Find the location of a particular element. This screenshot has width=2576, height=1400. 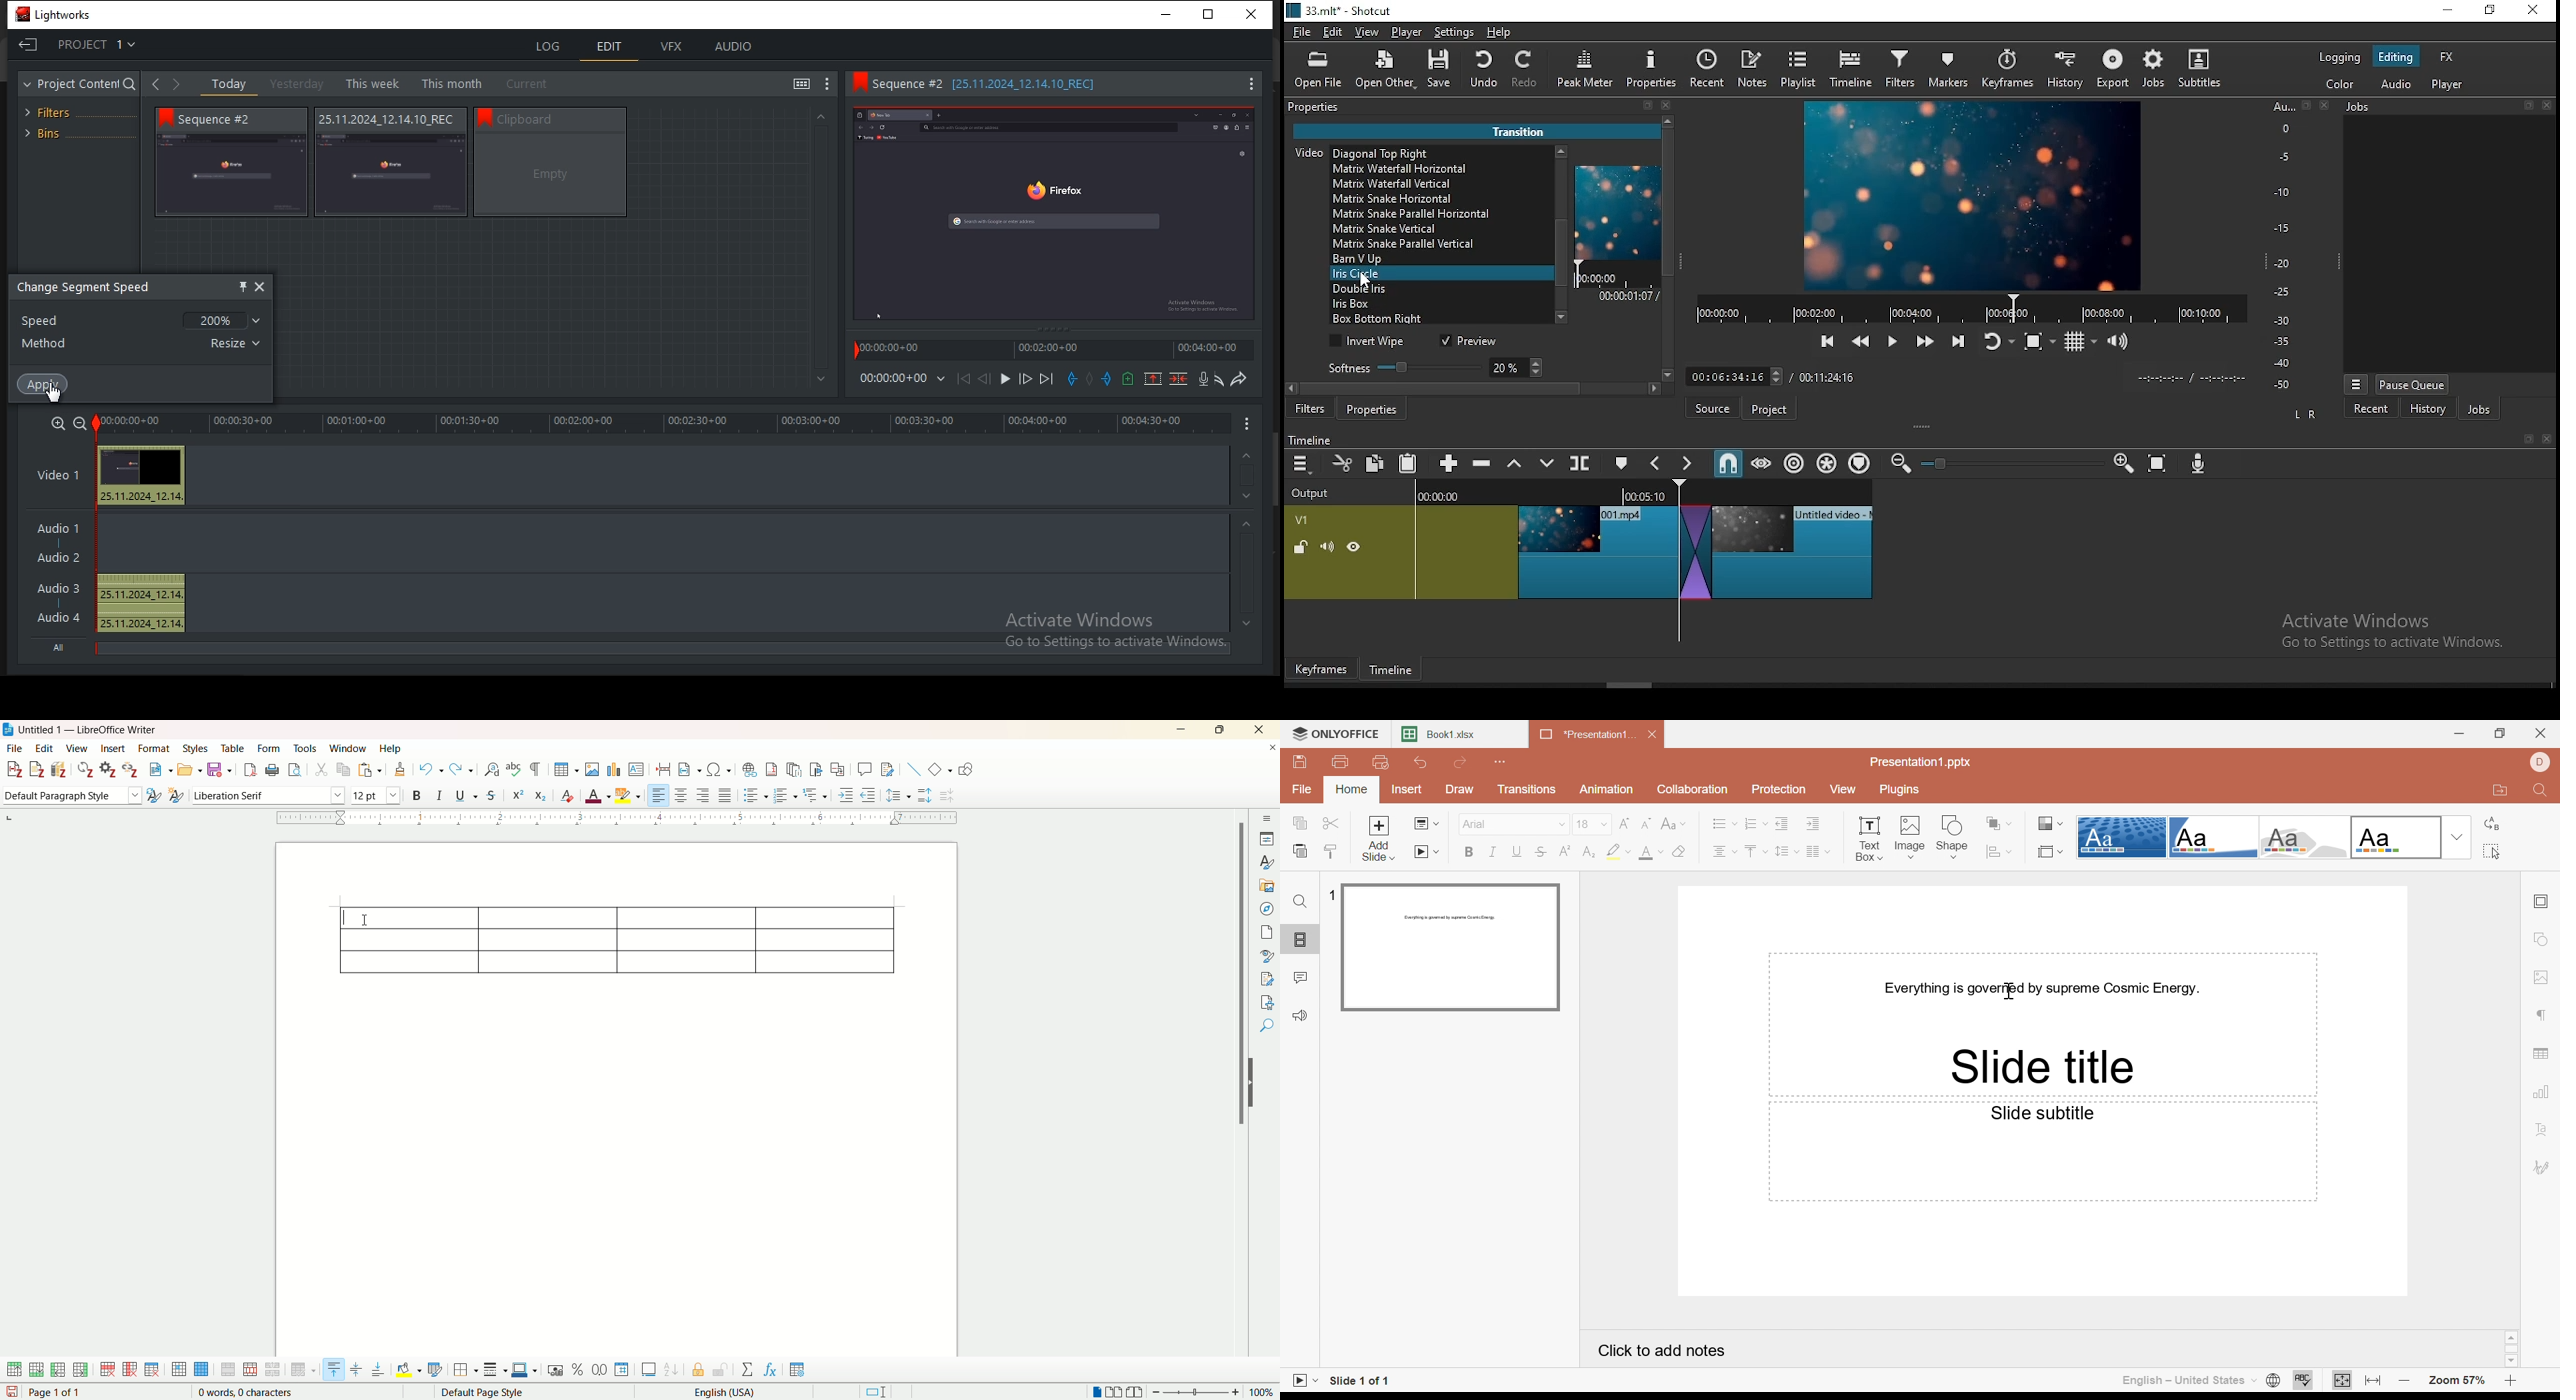

 is located at coordinates (2530, 106).